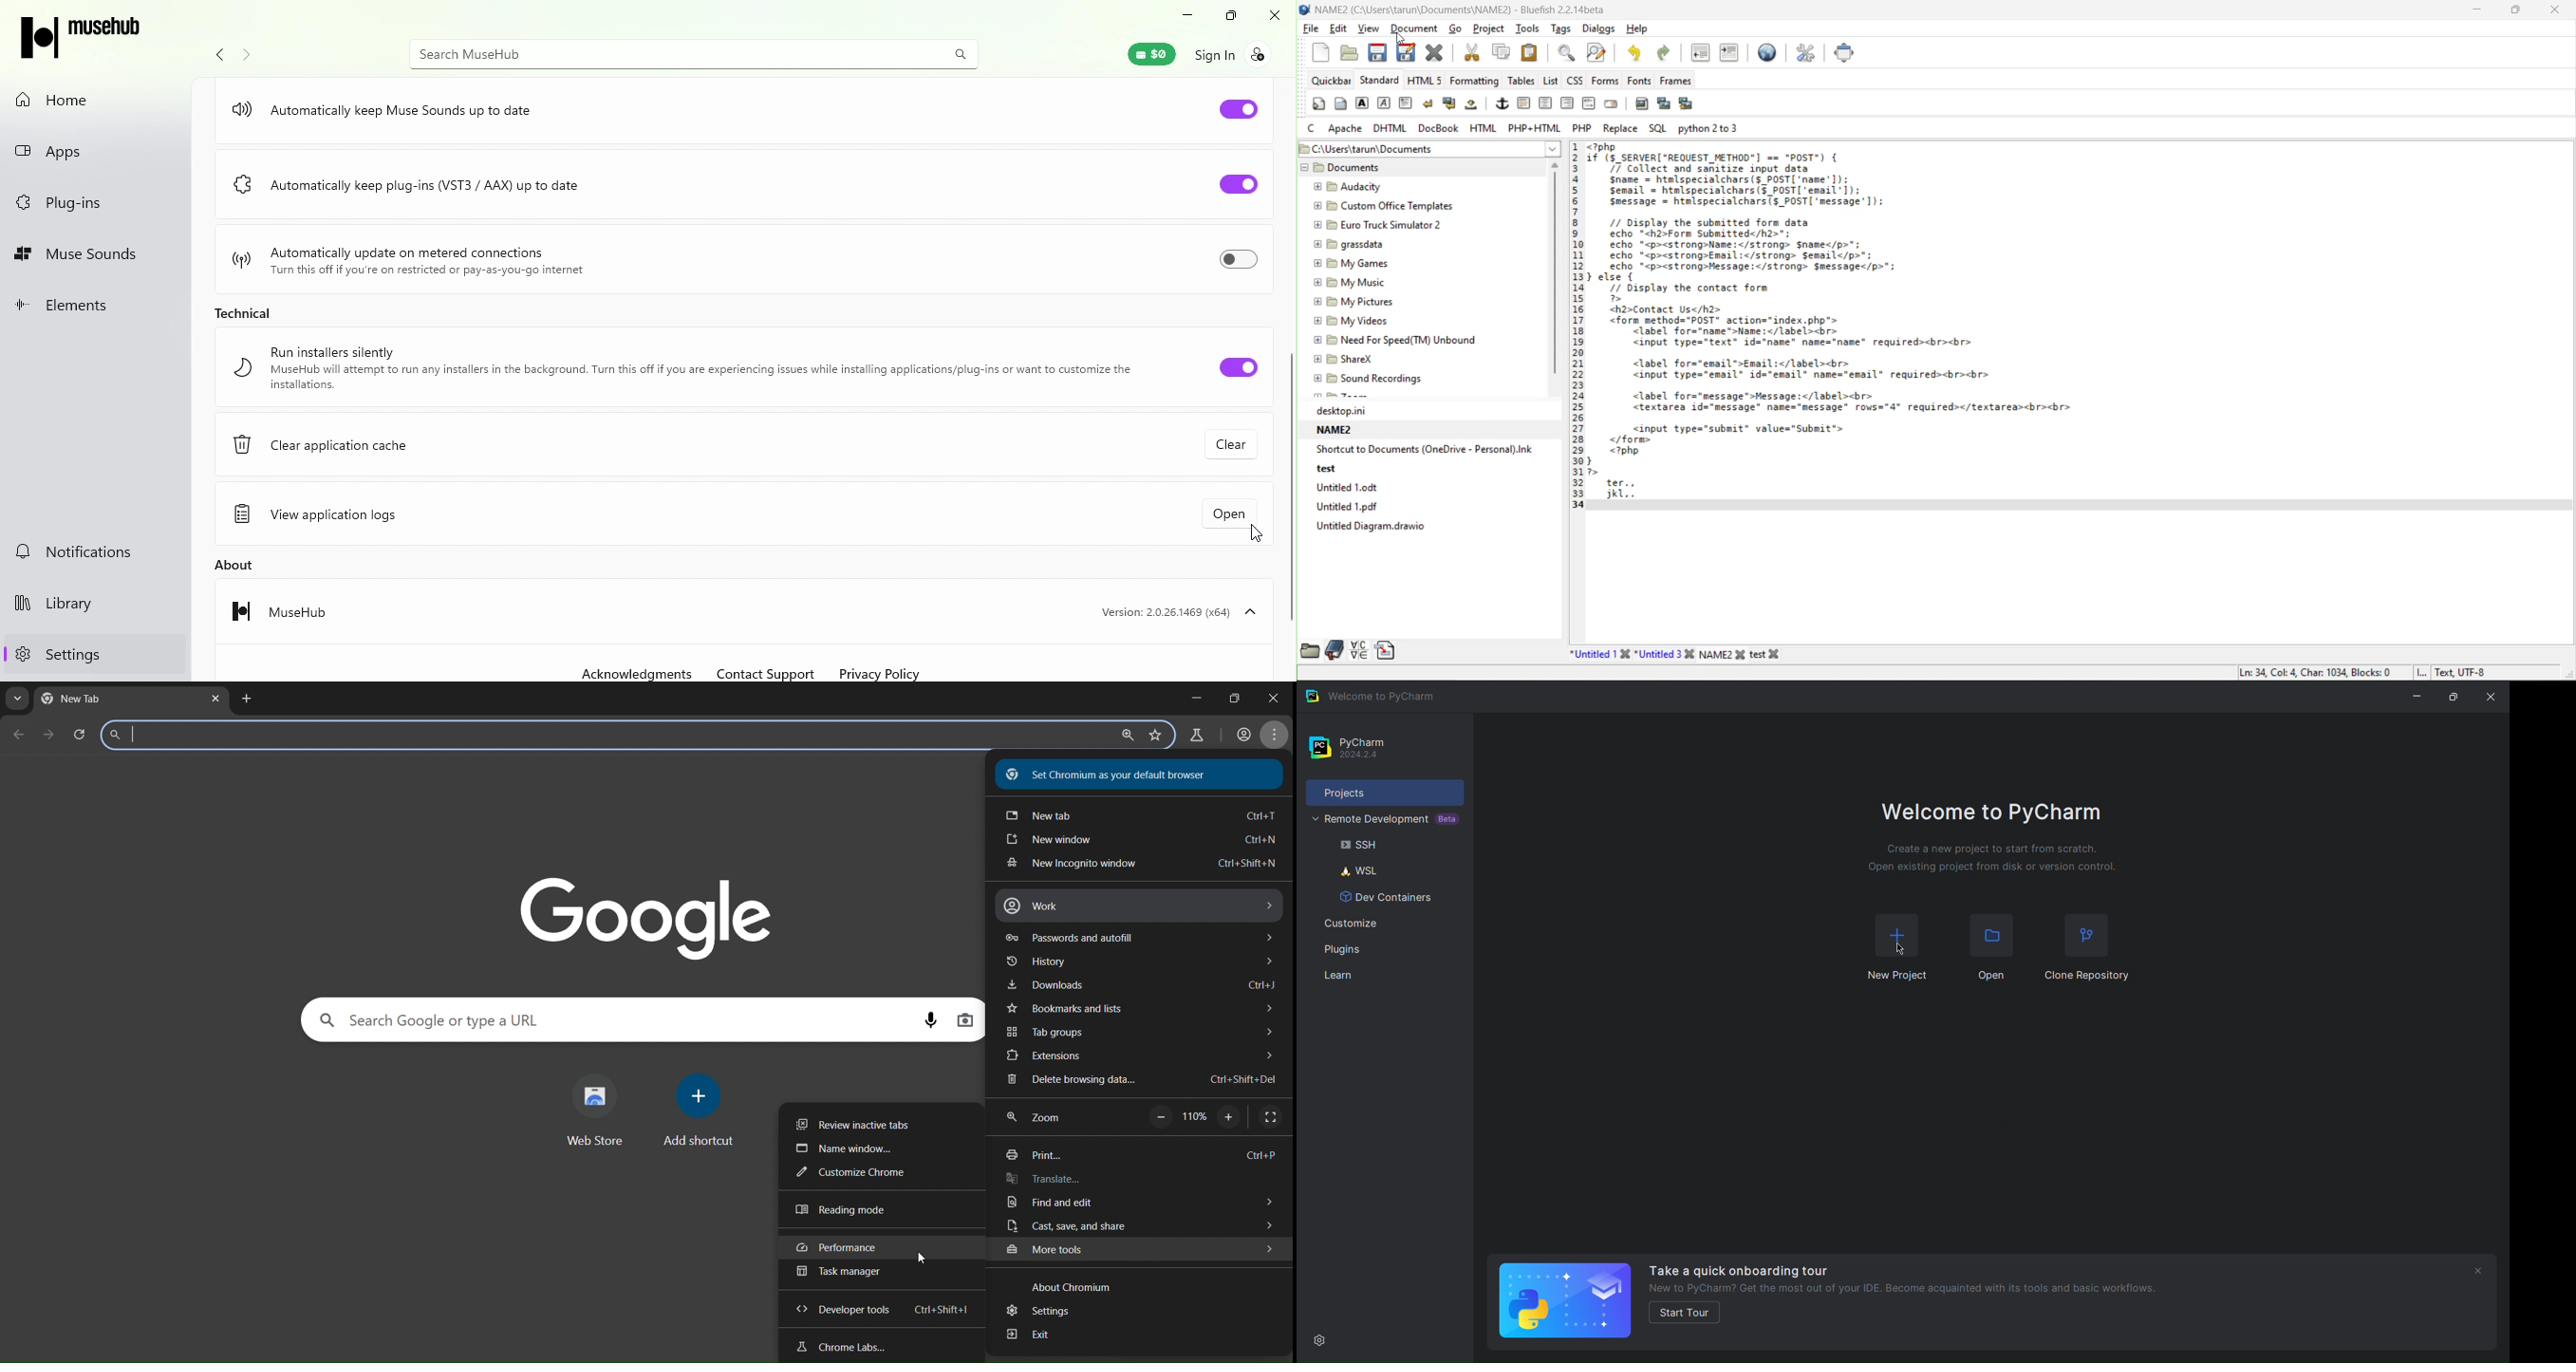 The image size is (2576, 1372). Describe the element at coordinates (1313, 127) in the screenshot. I see `c` at that location.